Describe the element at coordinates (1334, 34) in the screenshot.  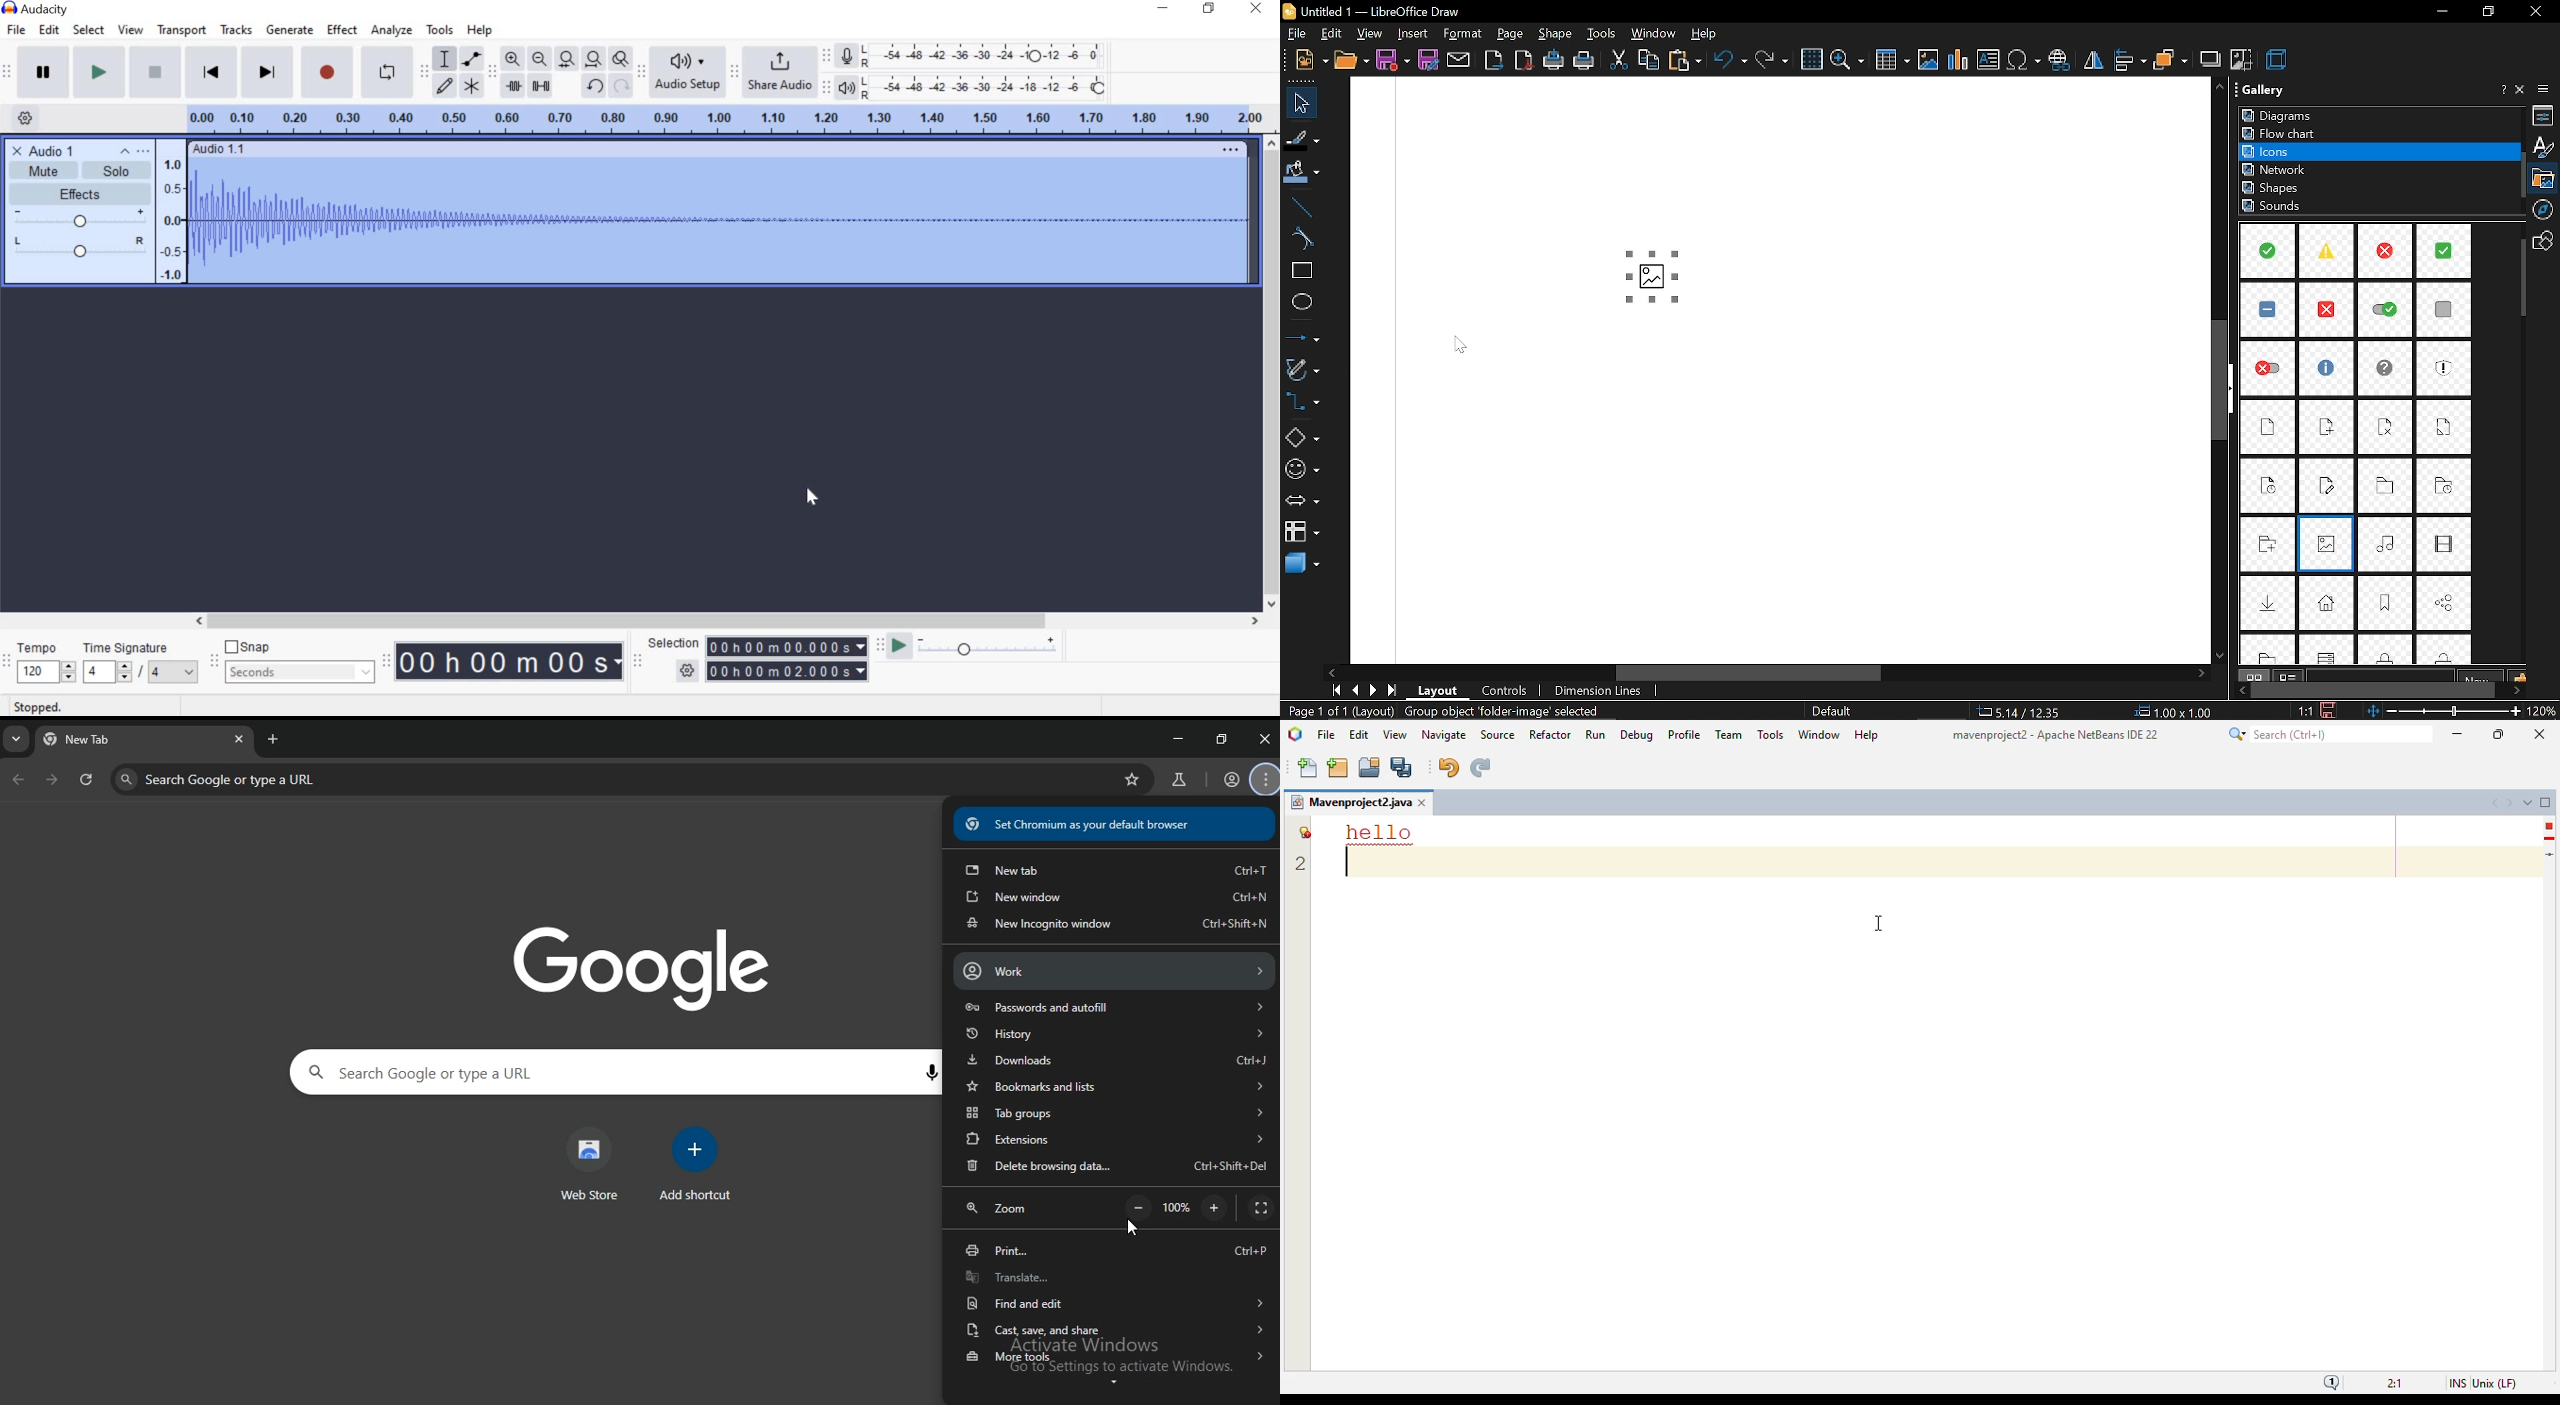
I see `edit` at that location.